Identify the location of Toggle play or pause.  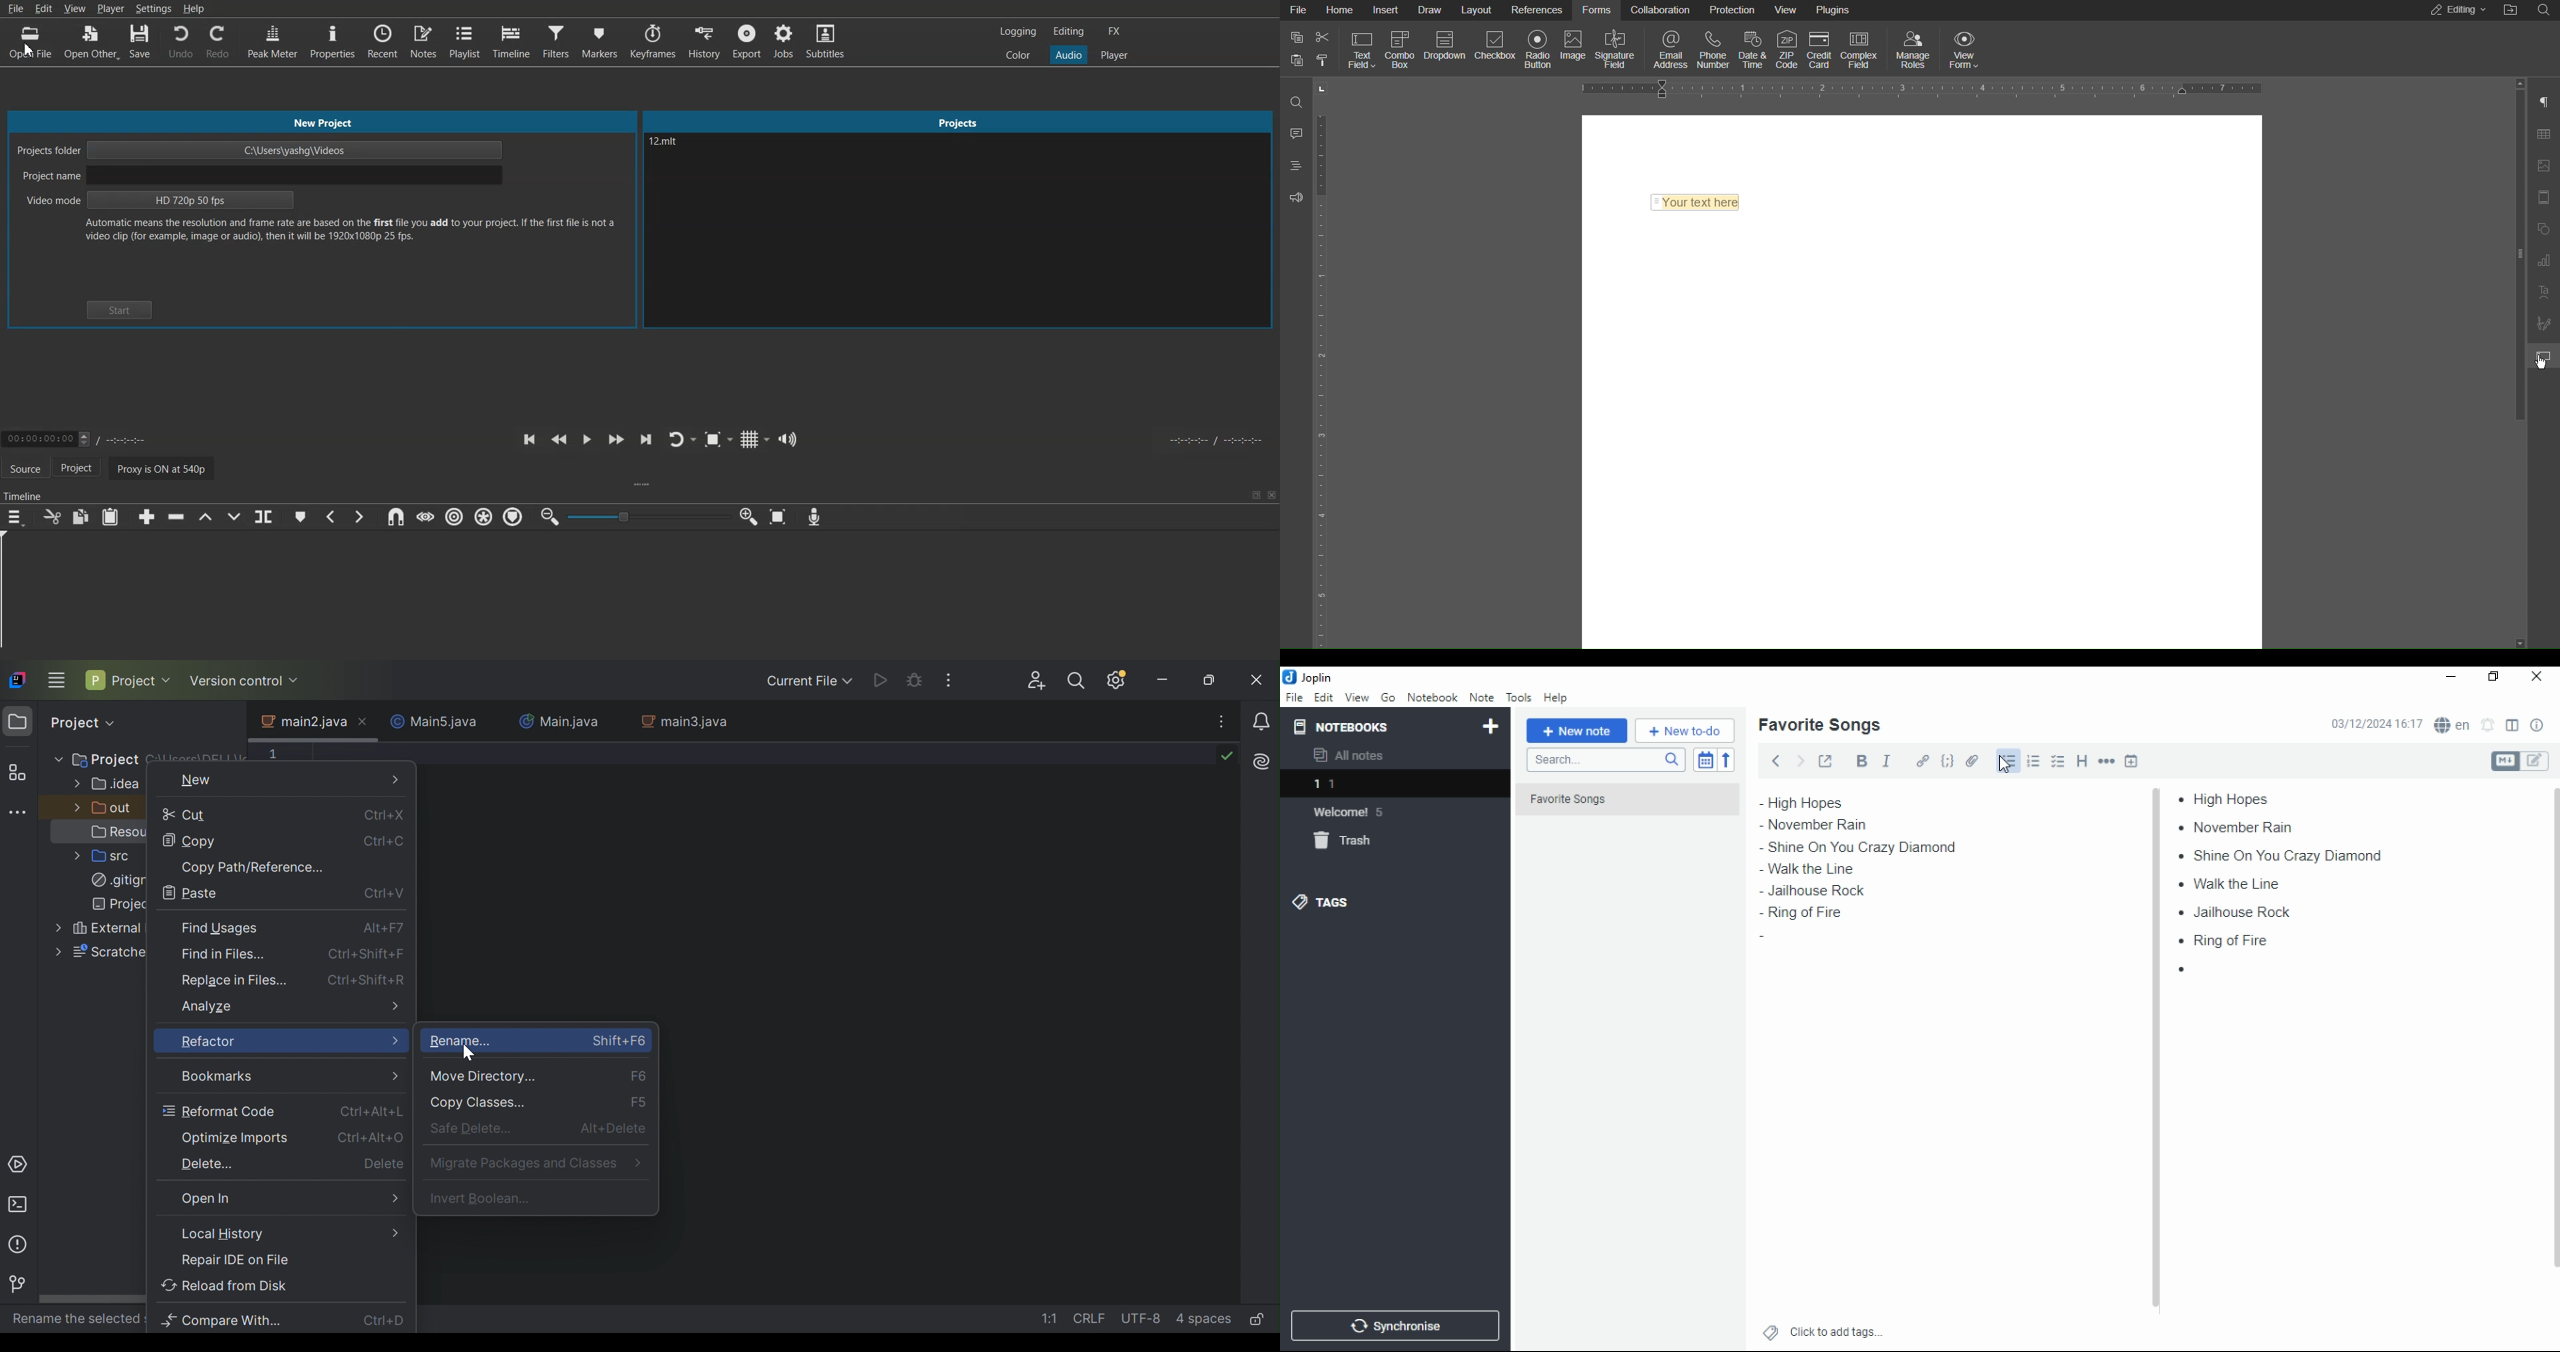
(587, 439).